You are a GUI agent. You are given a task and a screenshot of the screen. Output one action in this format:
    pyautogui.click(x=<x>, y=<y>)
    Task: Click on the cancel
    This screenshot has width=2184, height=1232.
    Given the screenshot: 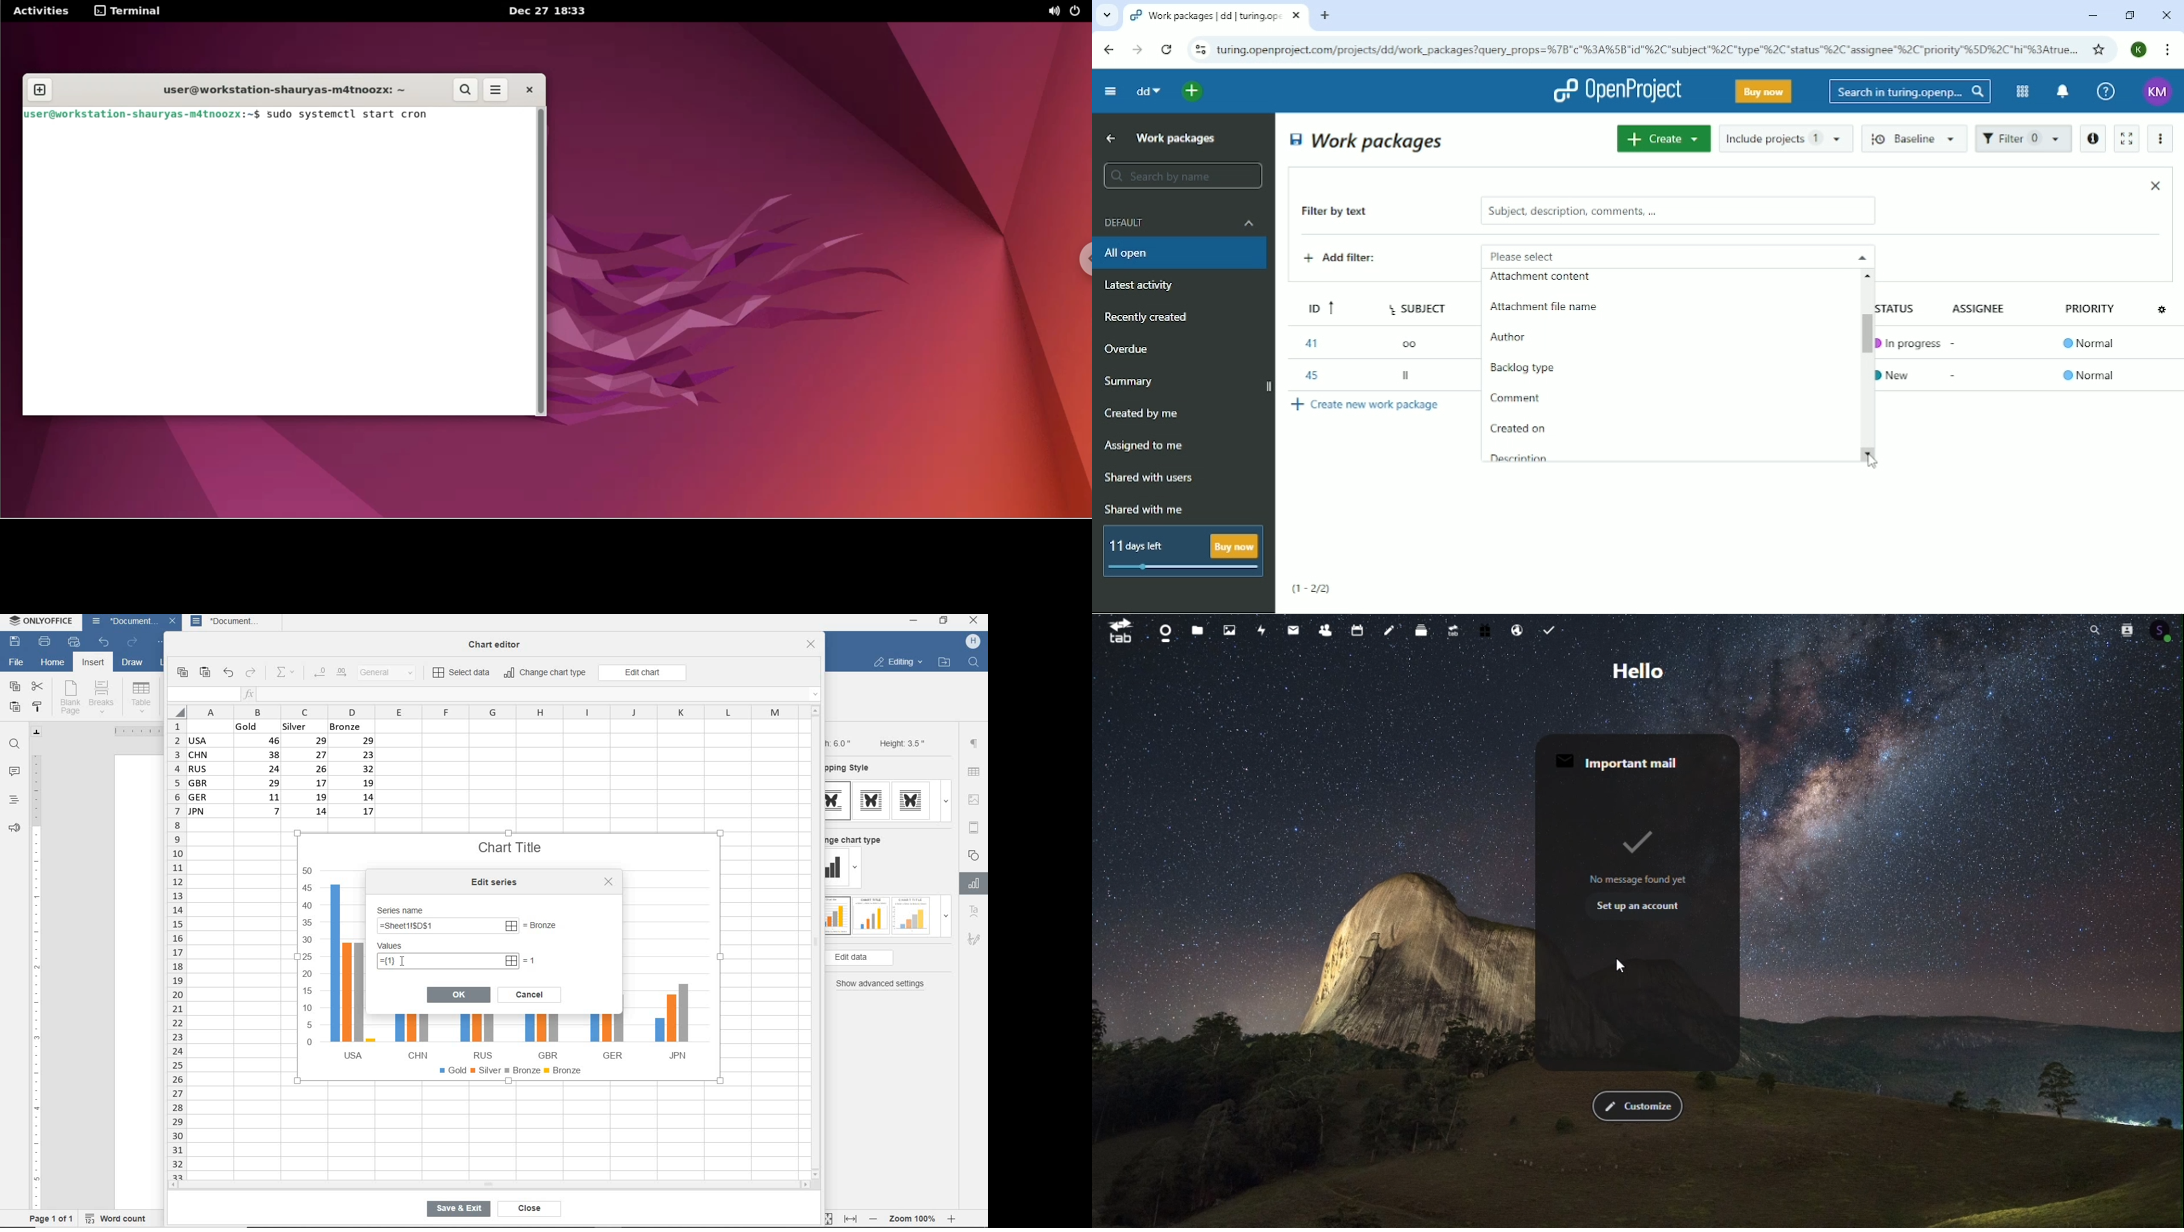 What is the action you would take?
    pyautogui.click(x=529, y=993)
    